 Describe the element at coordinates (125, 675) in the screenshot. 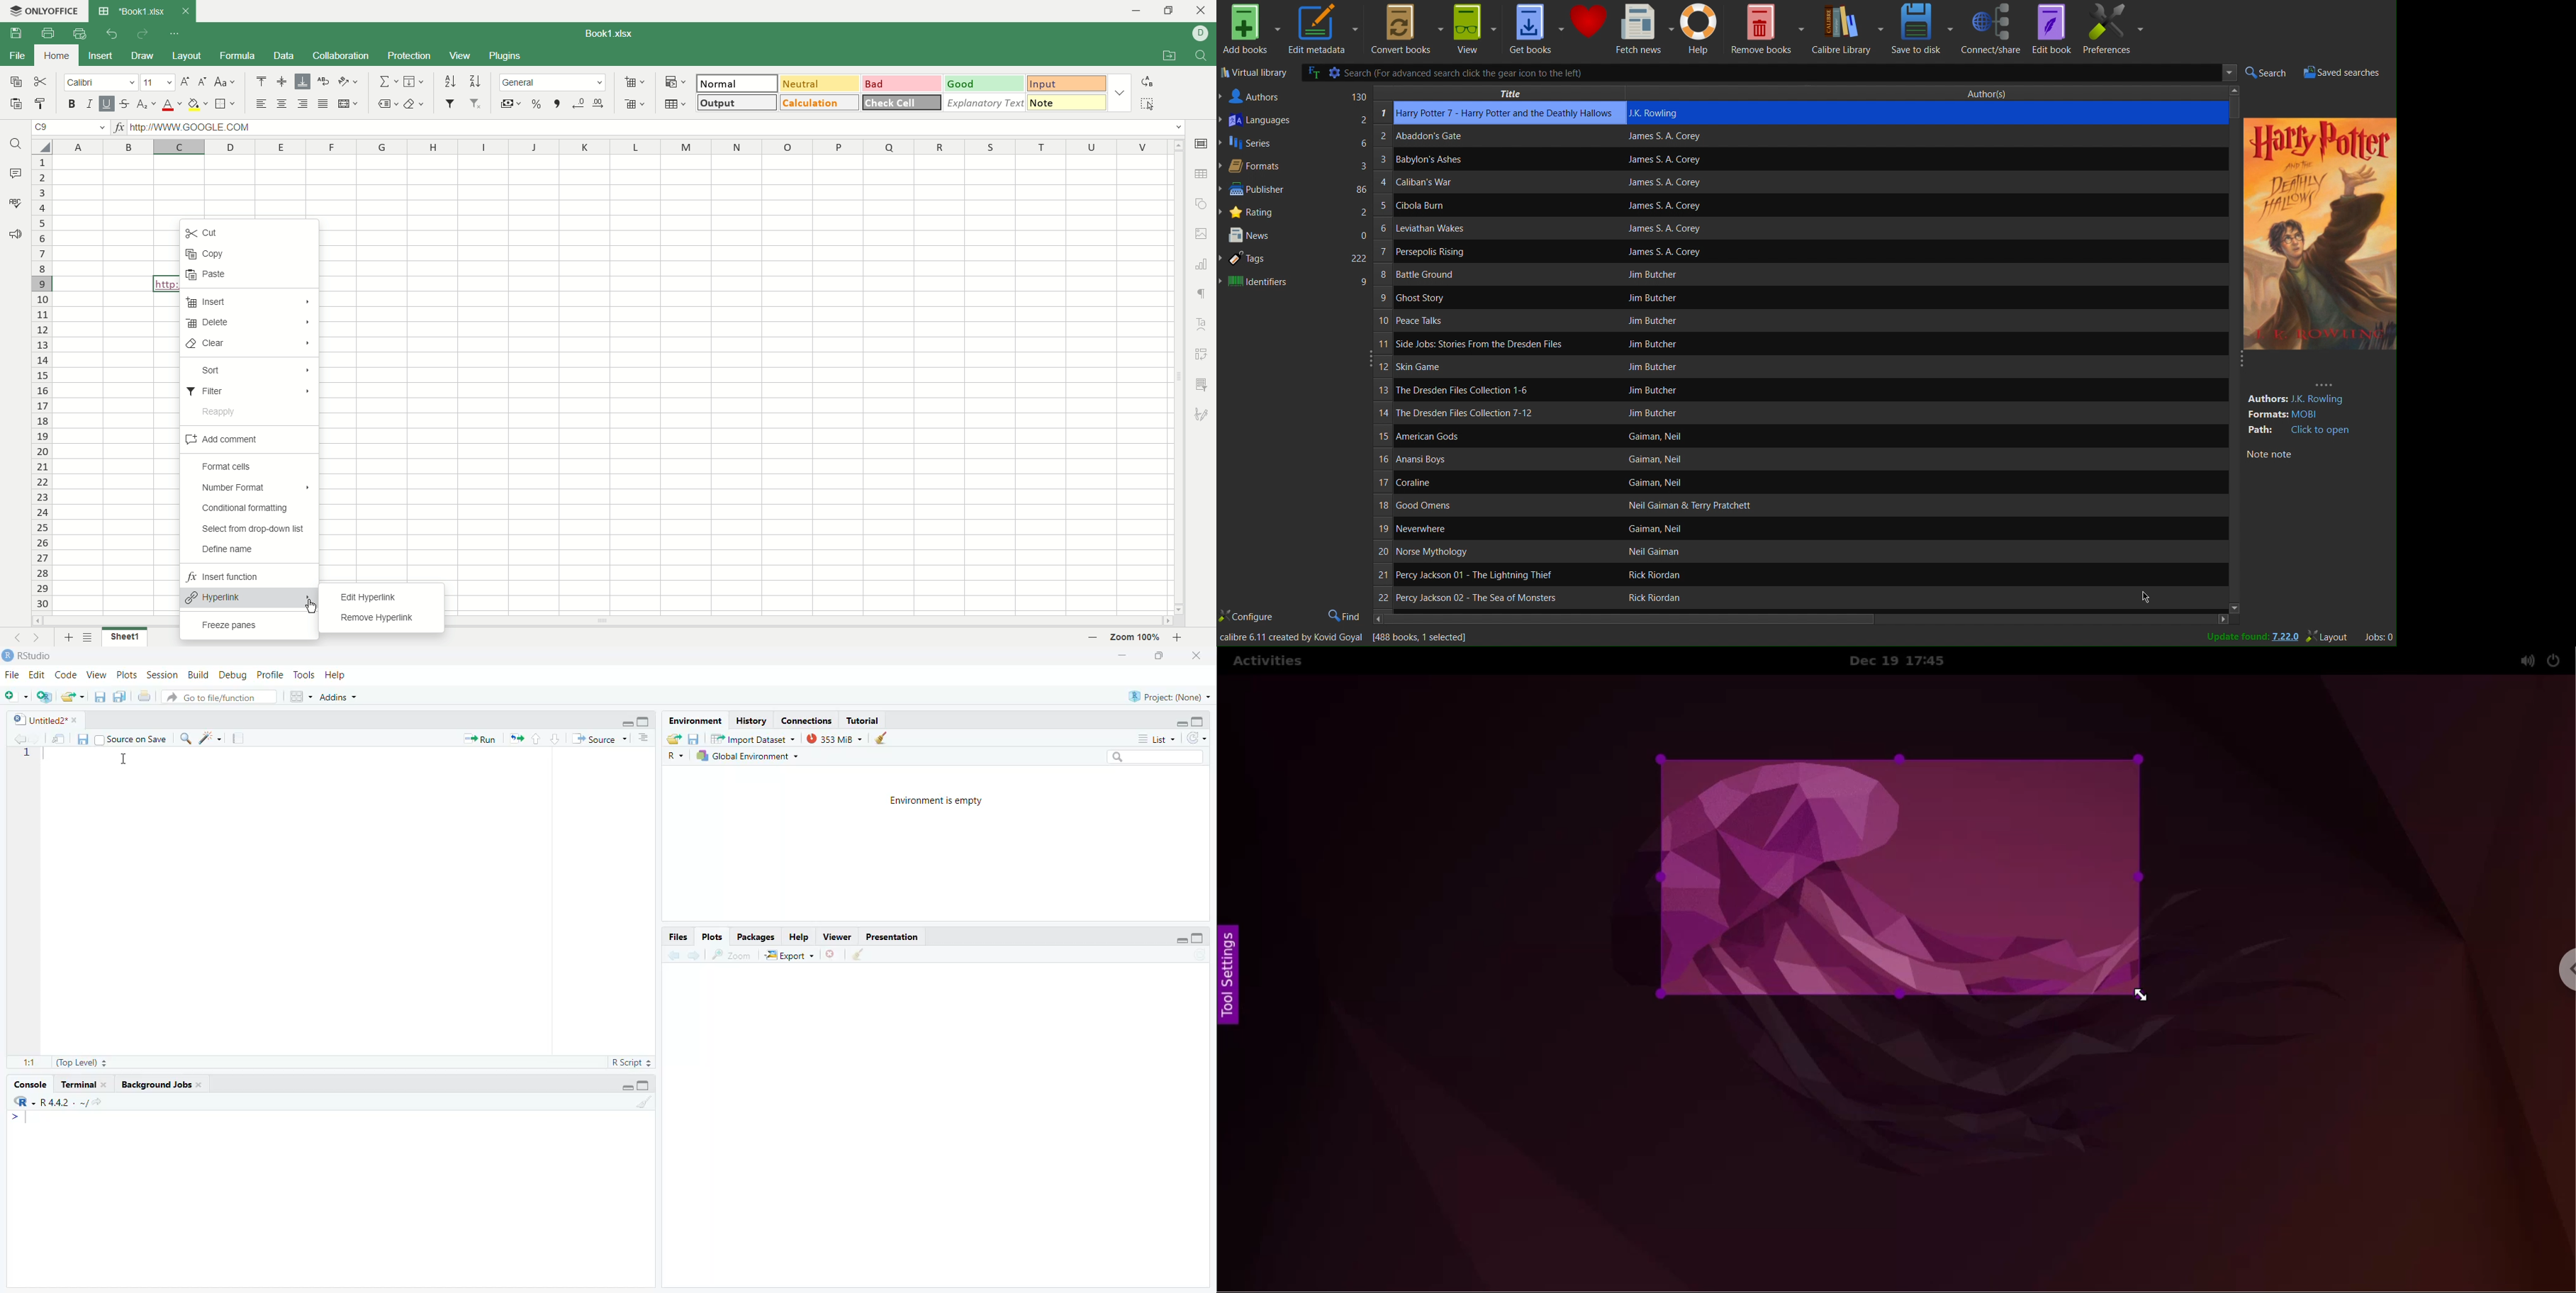

I see `Plots` at that location.